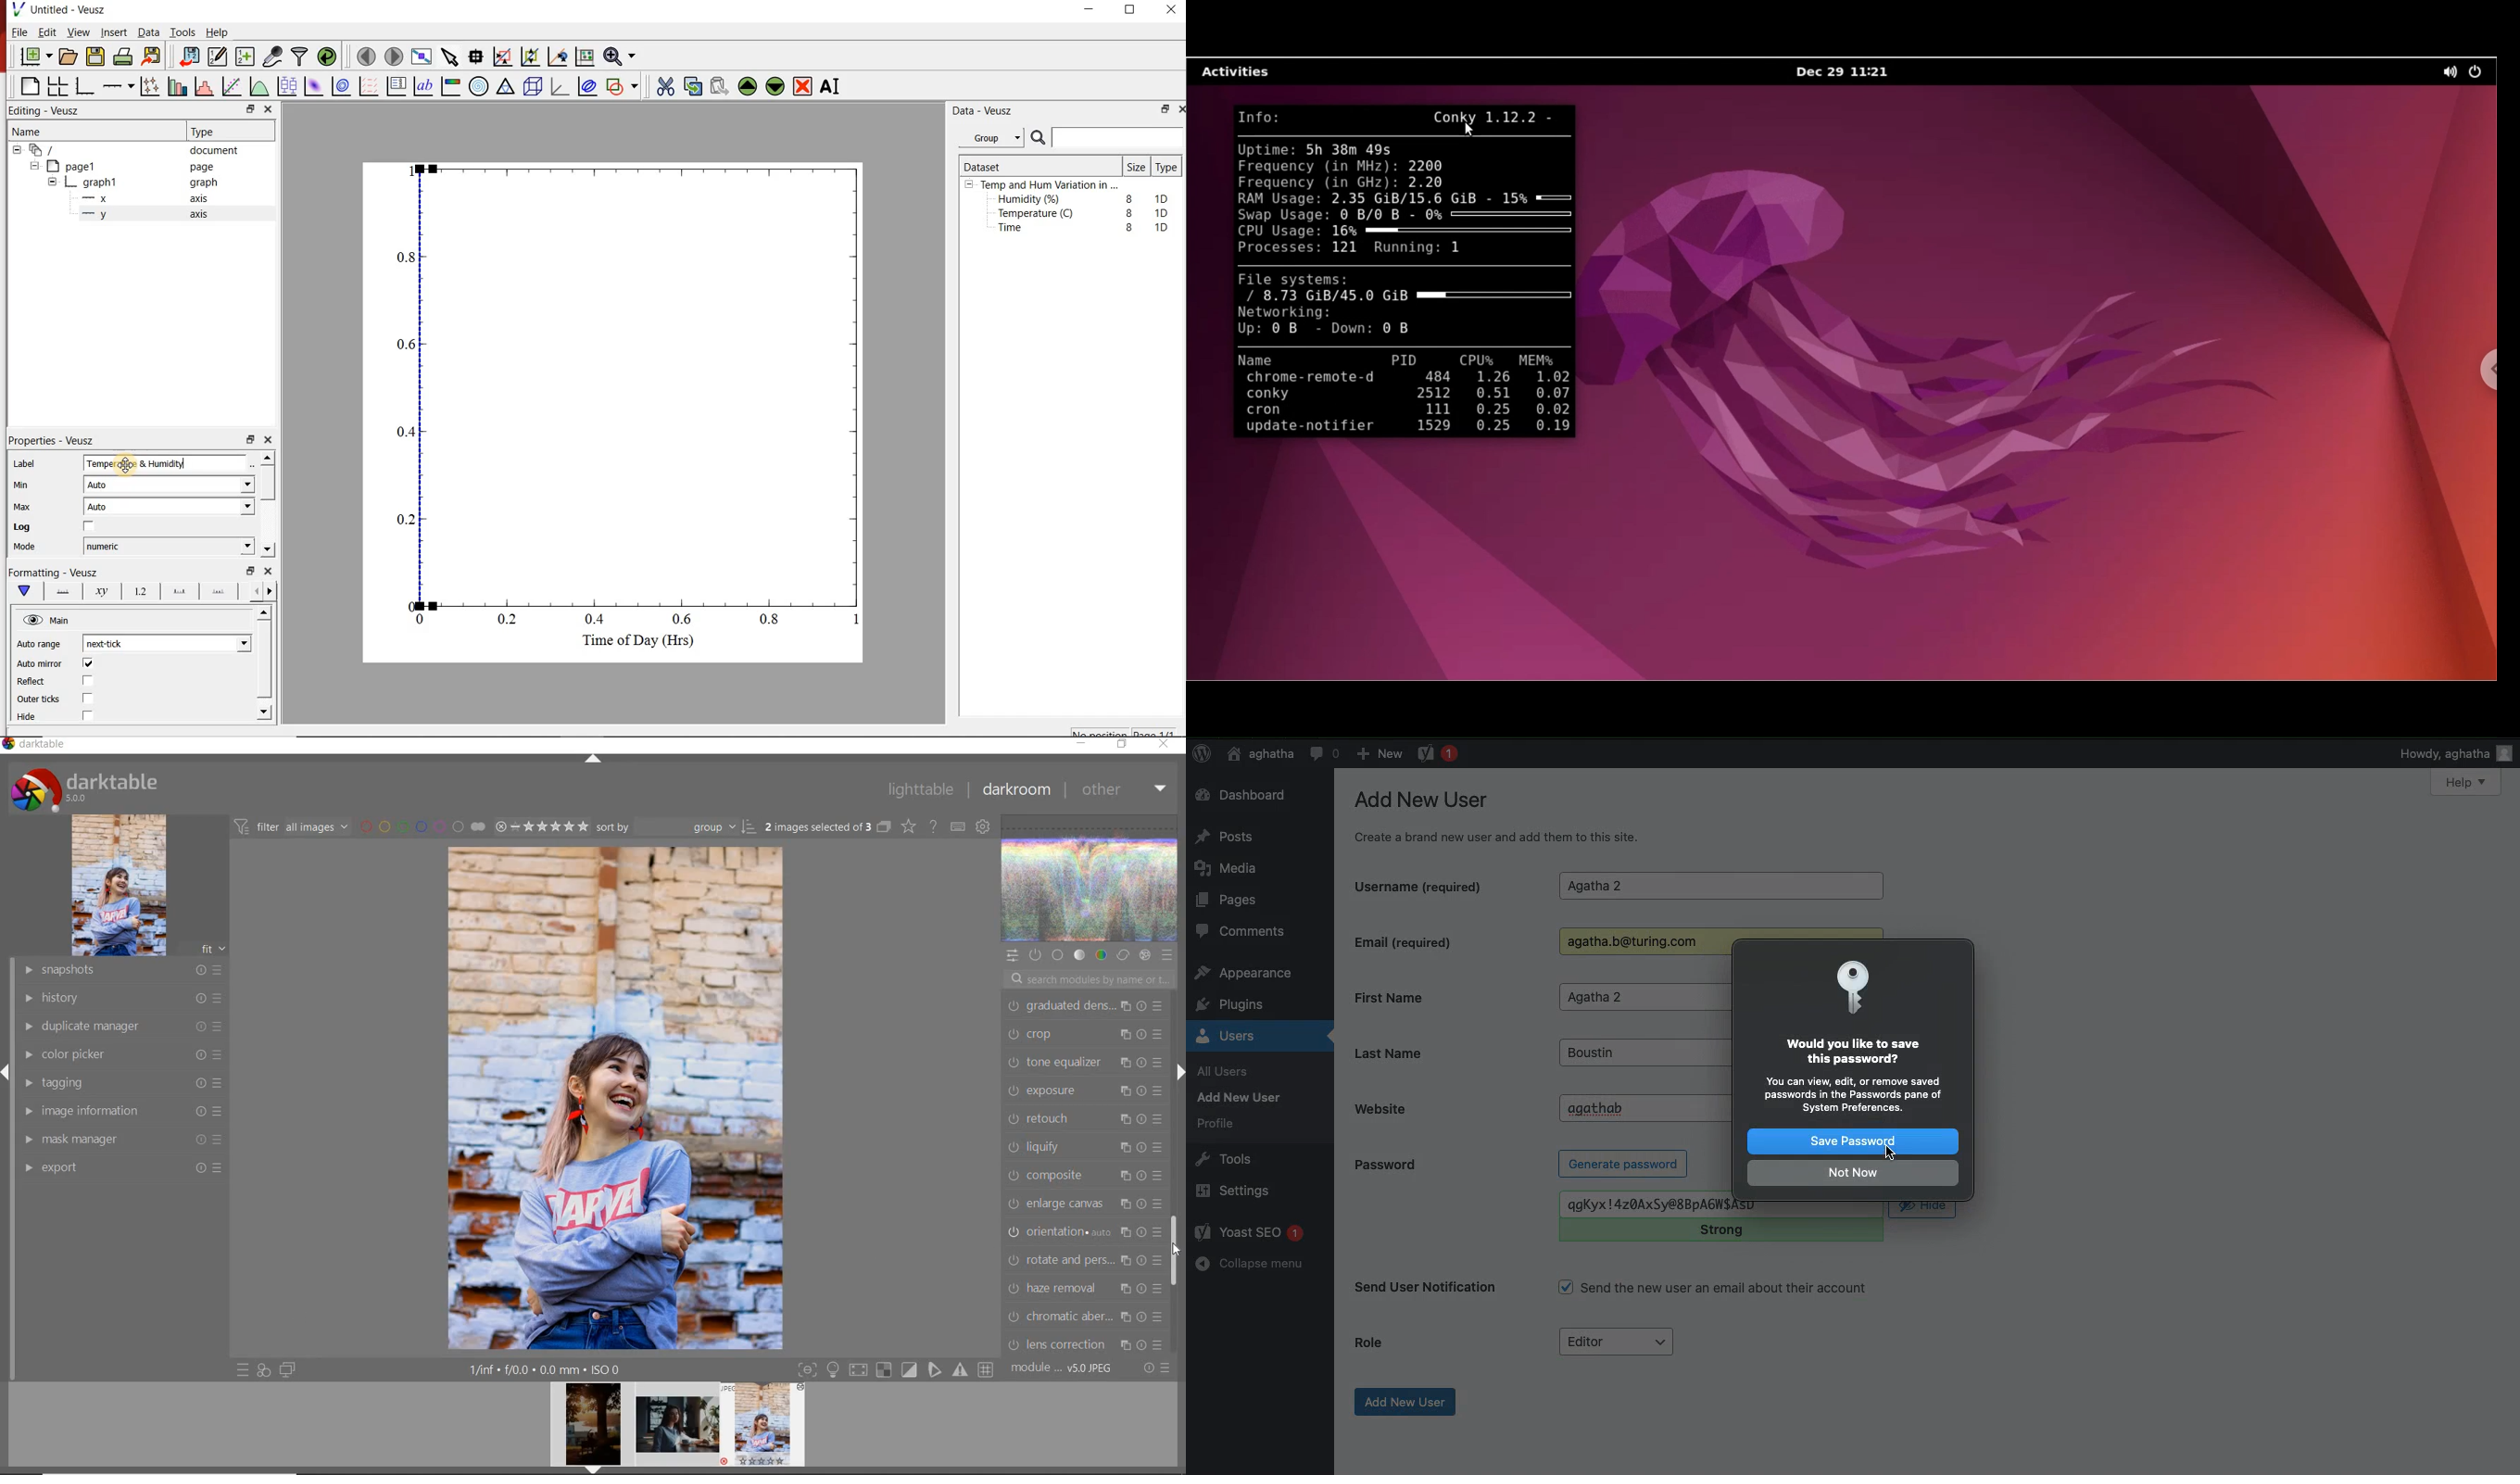 The image size is (2520, 1484). I want to click on Dataset, so click(989, 165).